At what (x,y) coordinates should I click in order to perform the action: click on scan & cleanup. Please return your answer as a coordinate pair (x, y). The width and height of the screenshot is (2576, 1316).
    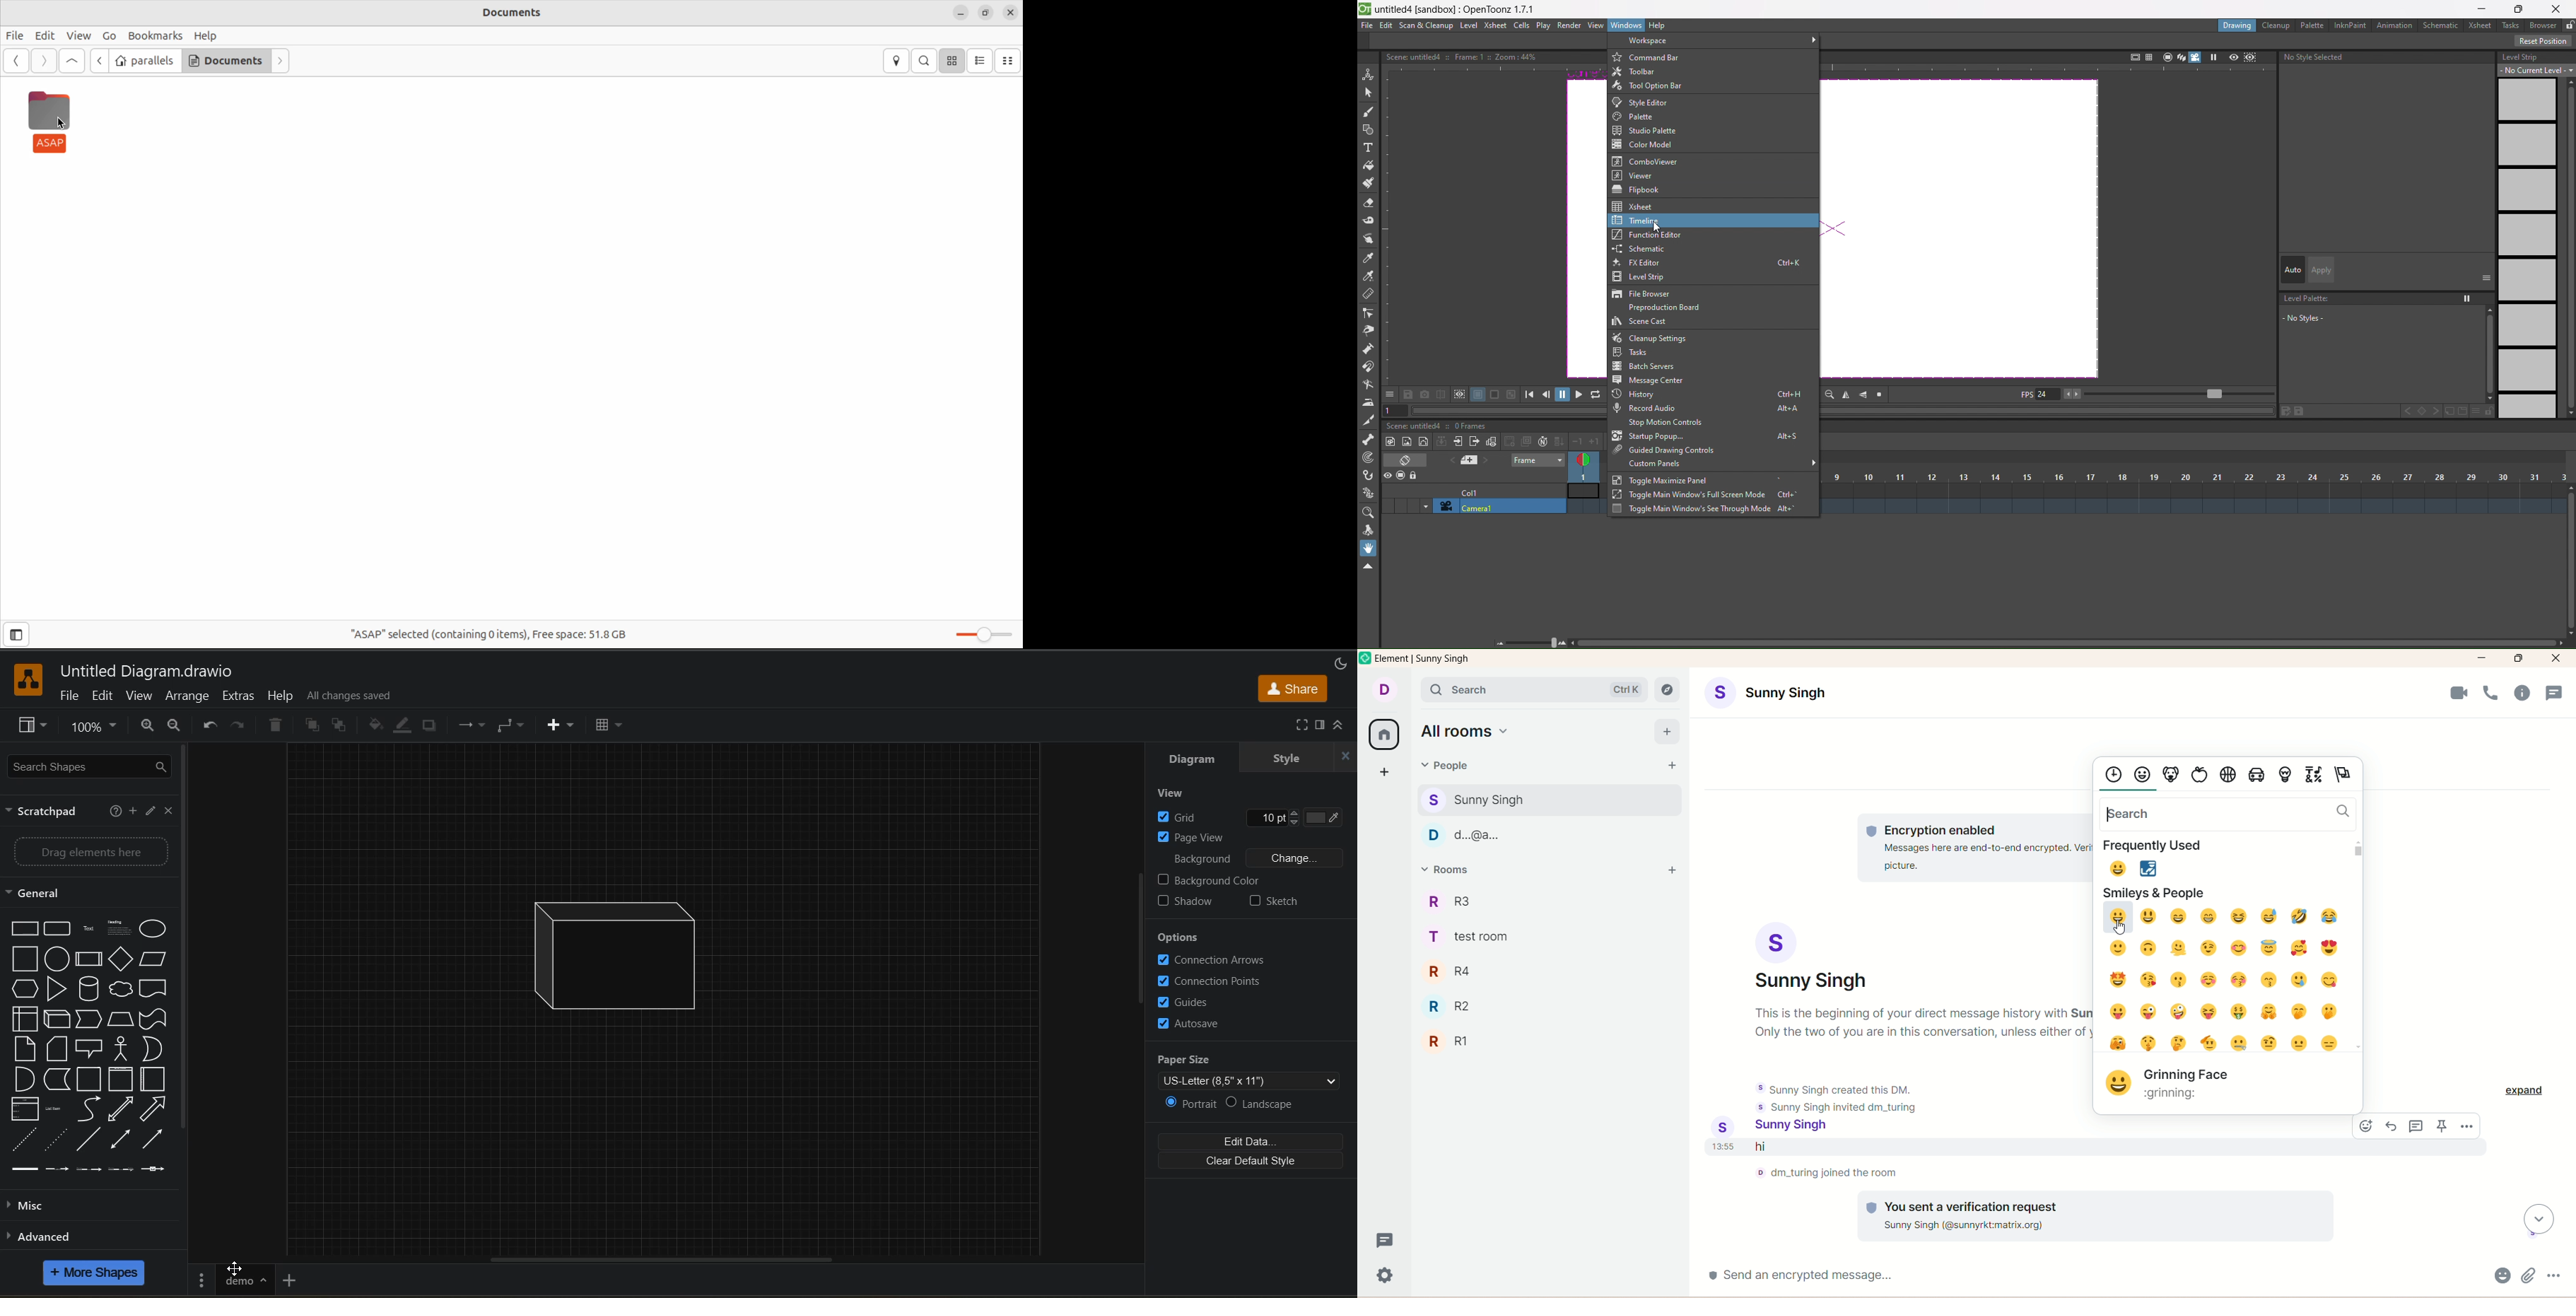
    Looking at the image, I should click on (1426, 26).